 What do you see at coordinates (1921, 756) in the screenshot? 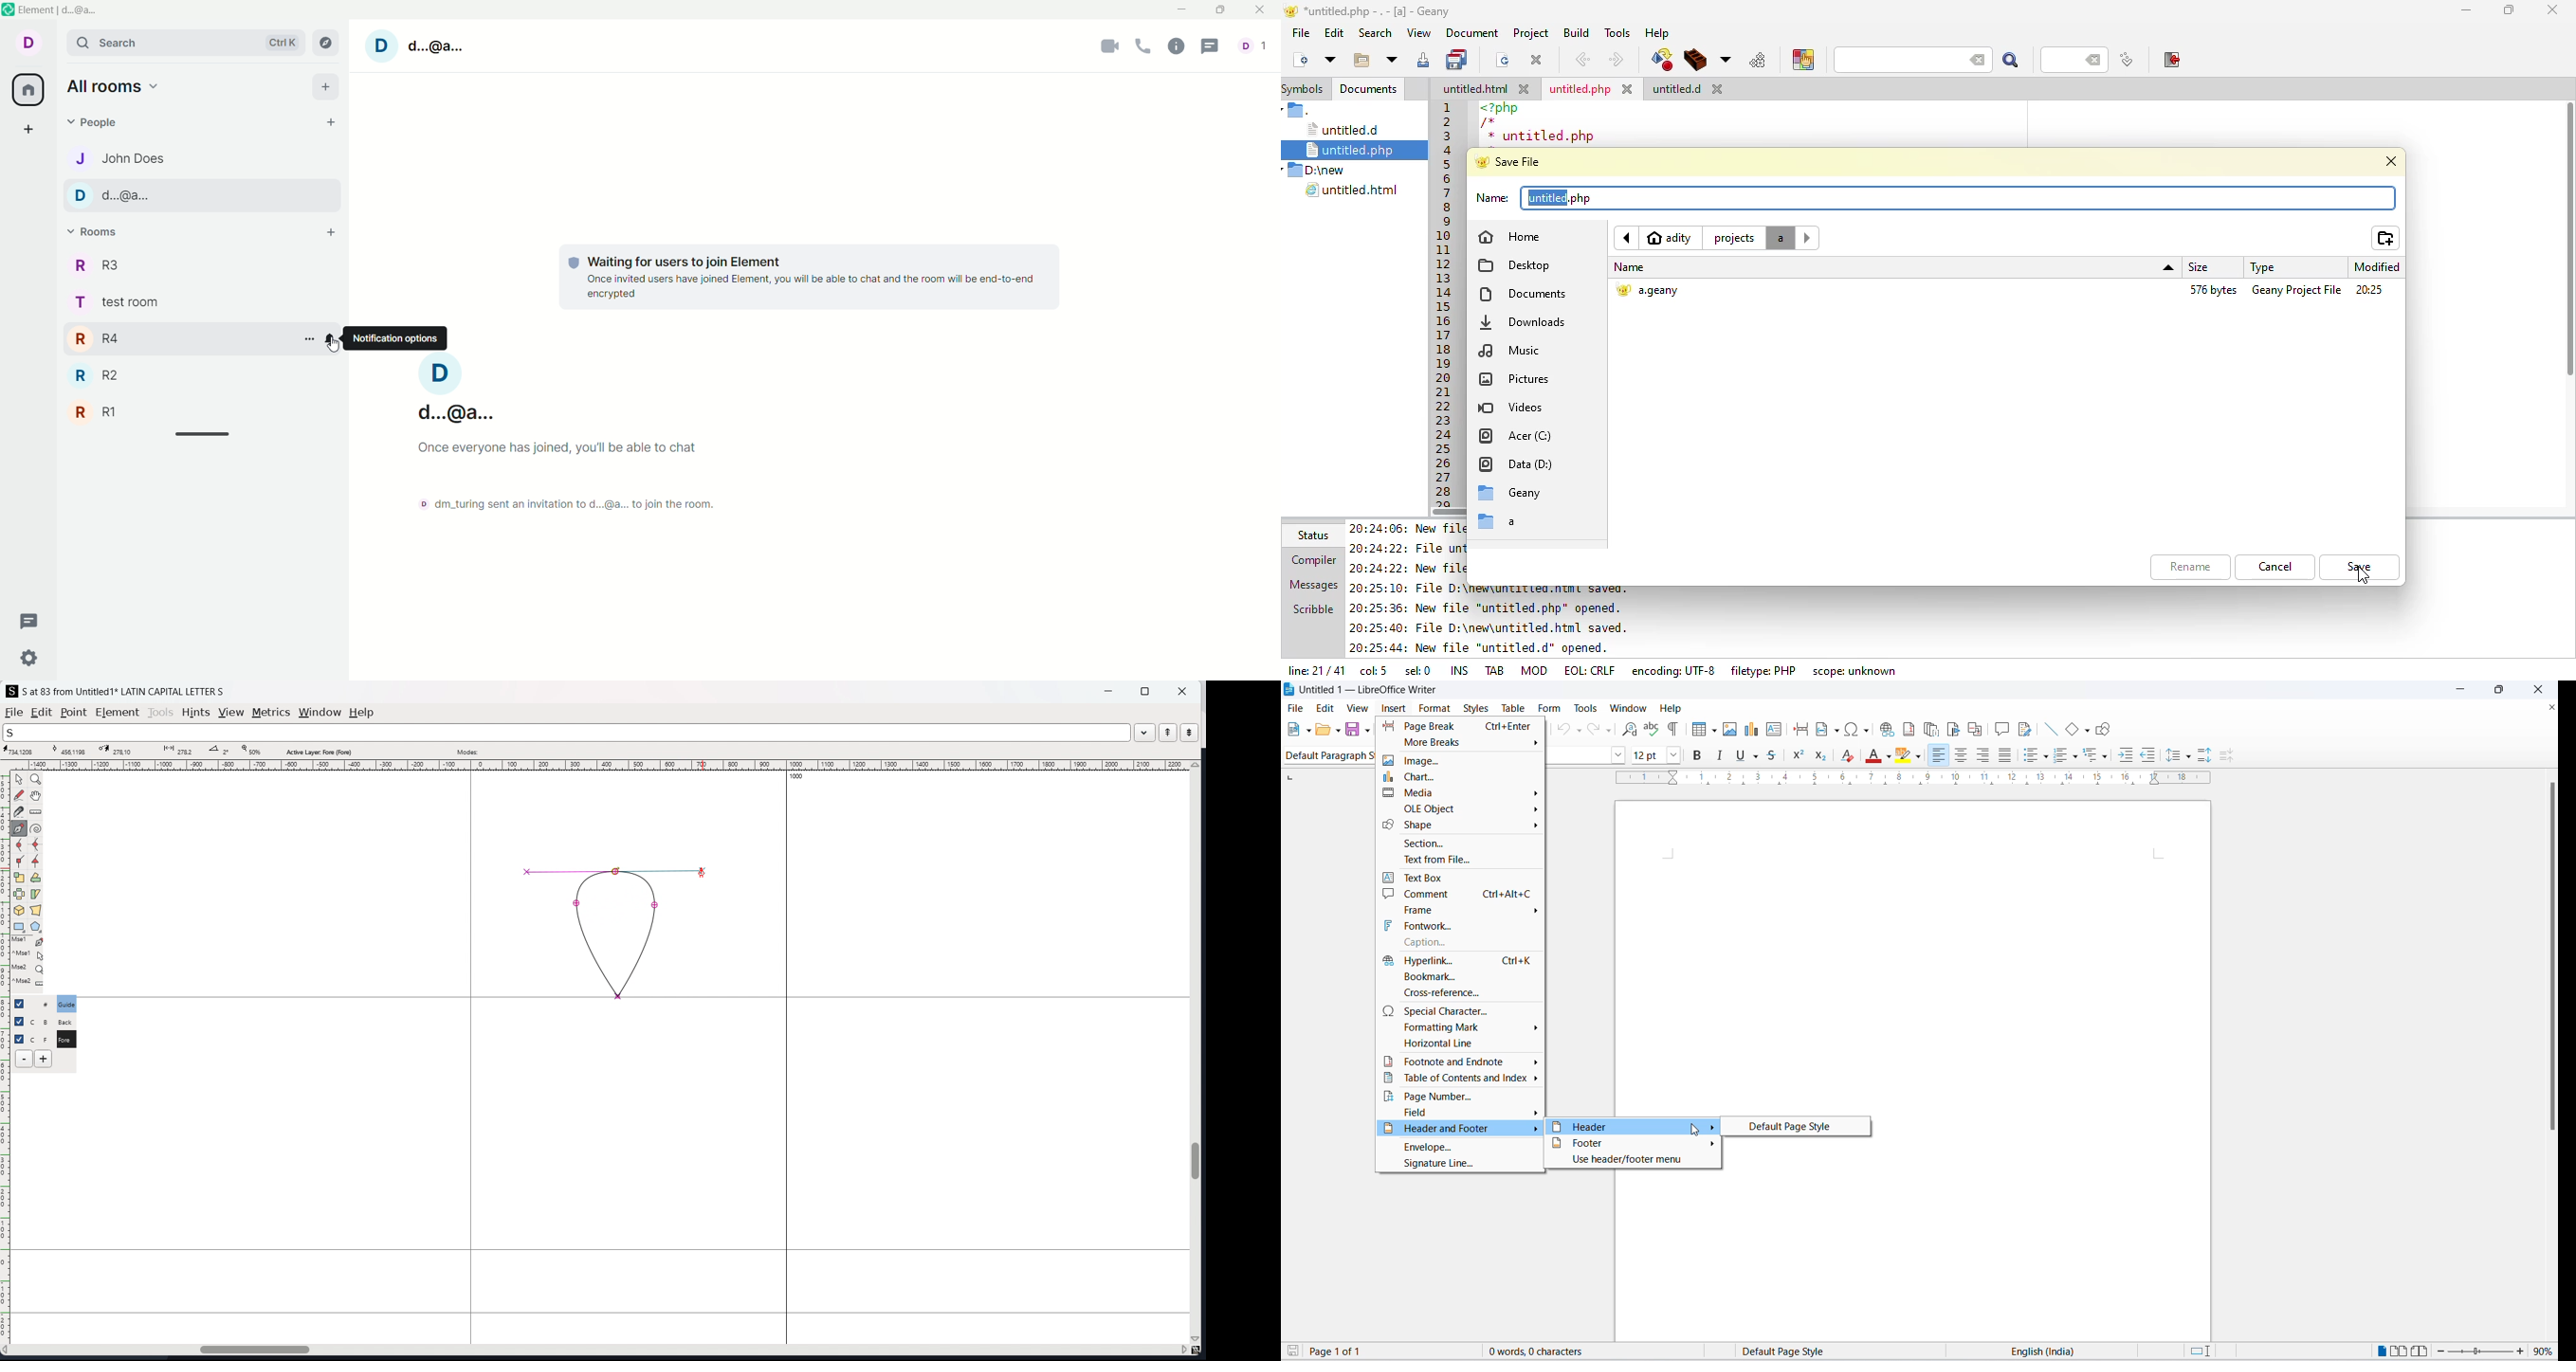
I see `character highlighting options` at bounding box center [1921, 756].